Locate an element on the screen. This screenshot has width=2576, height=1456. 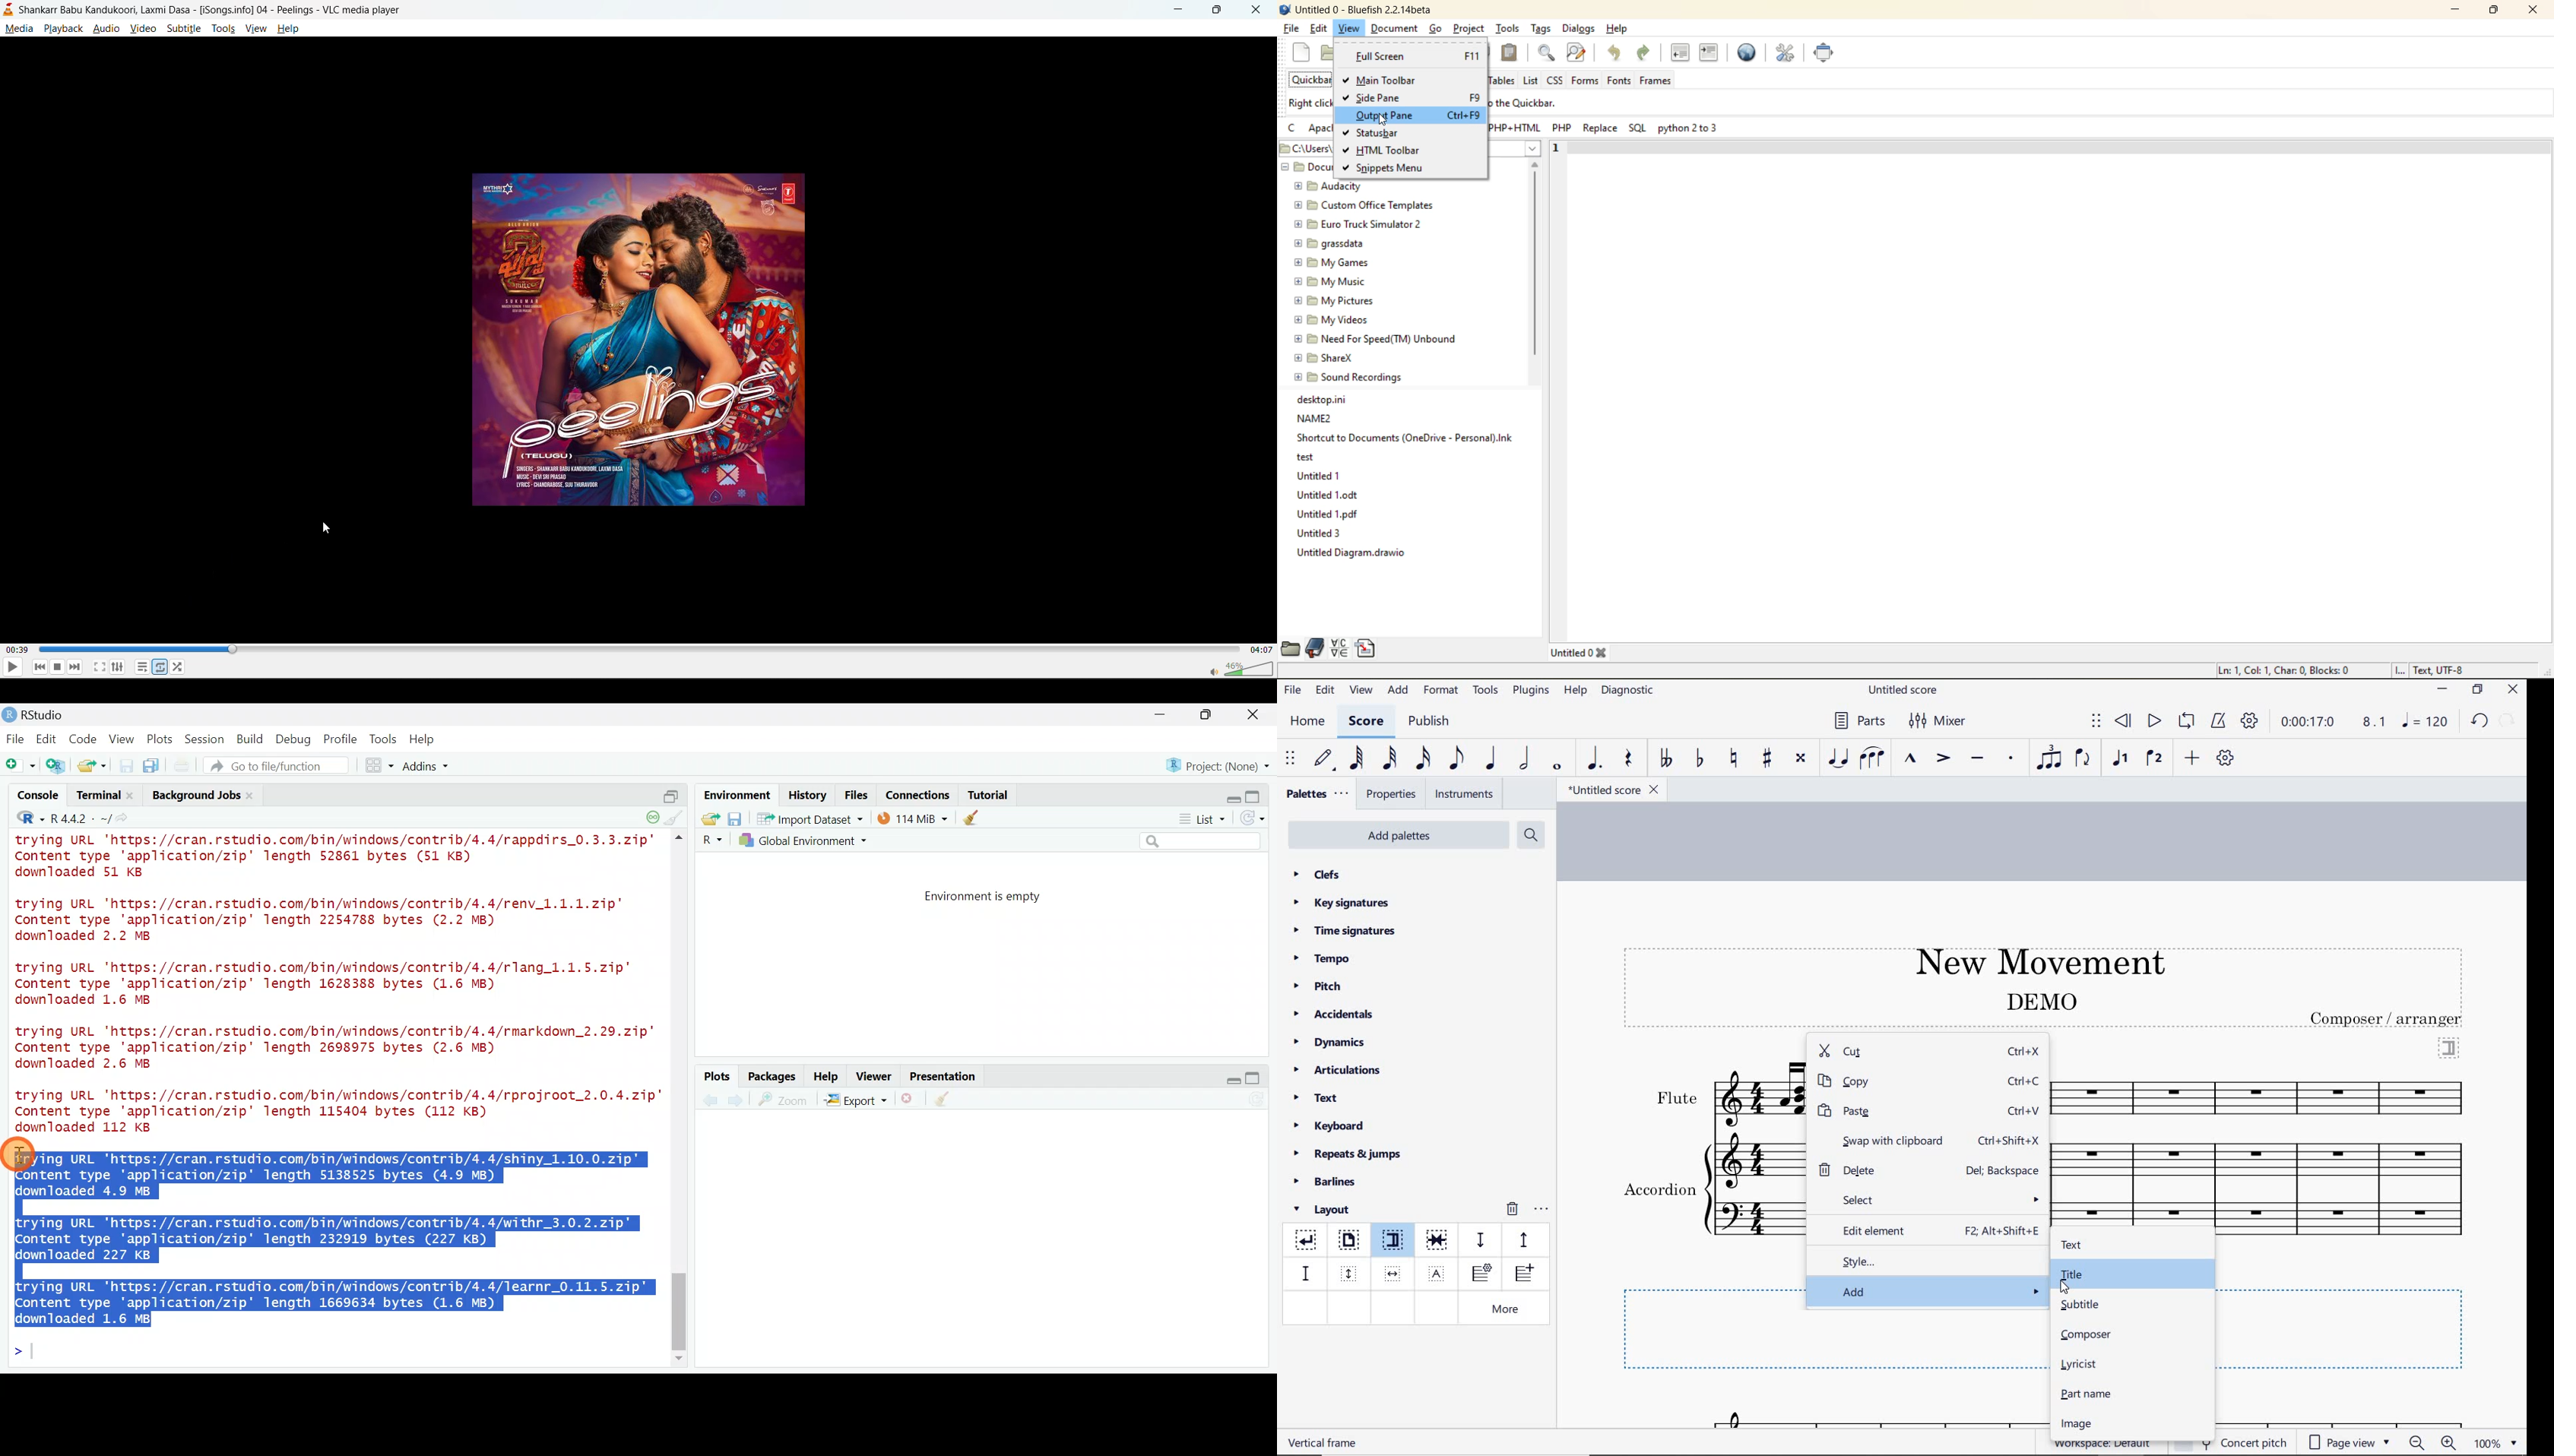
Environment is empty is located at coordinates (994, 897).